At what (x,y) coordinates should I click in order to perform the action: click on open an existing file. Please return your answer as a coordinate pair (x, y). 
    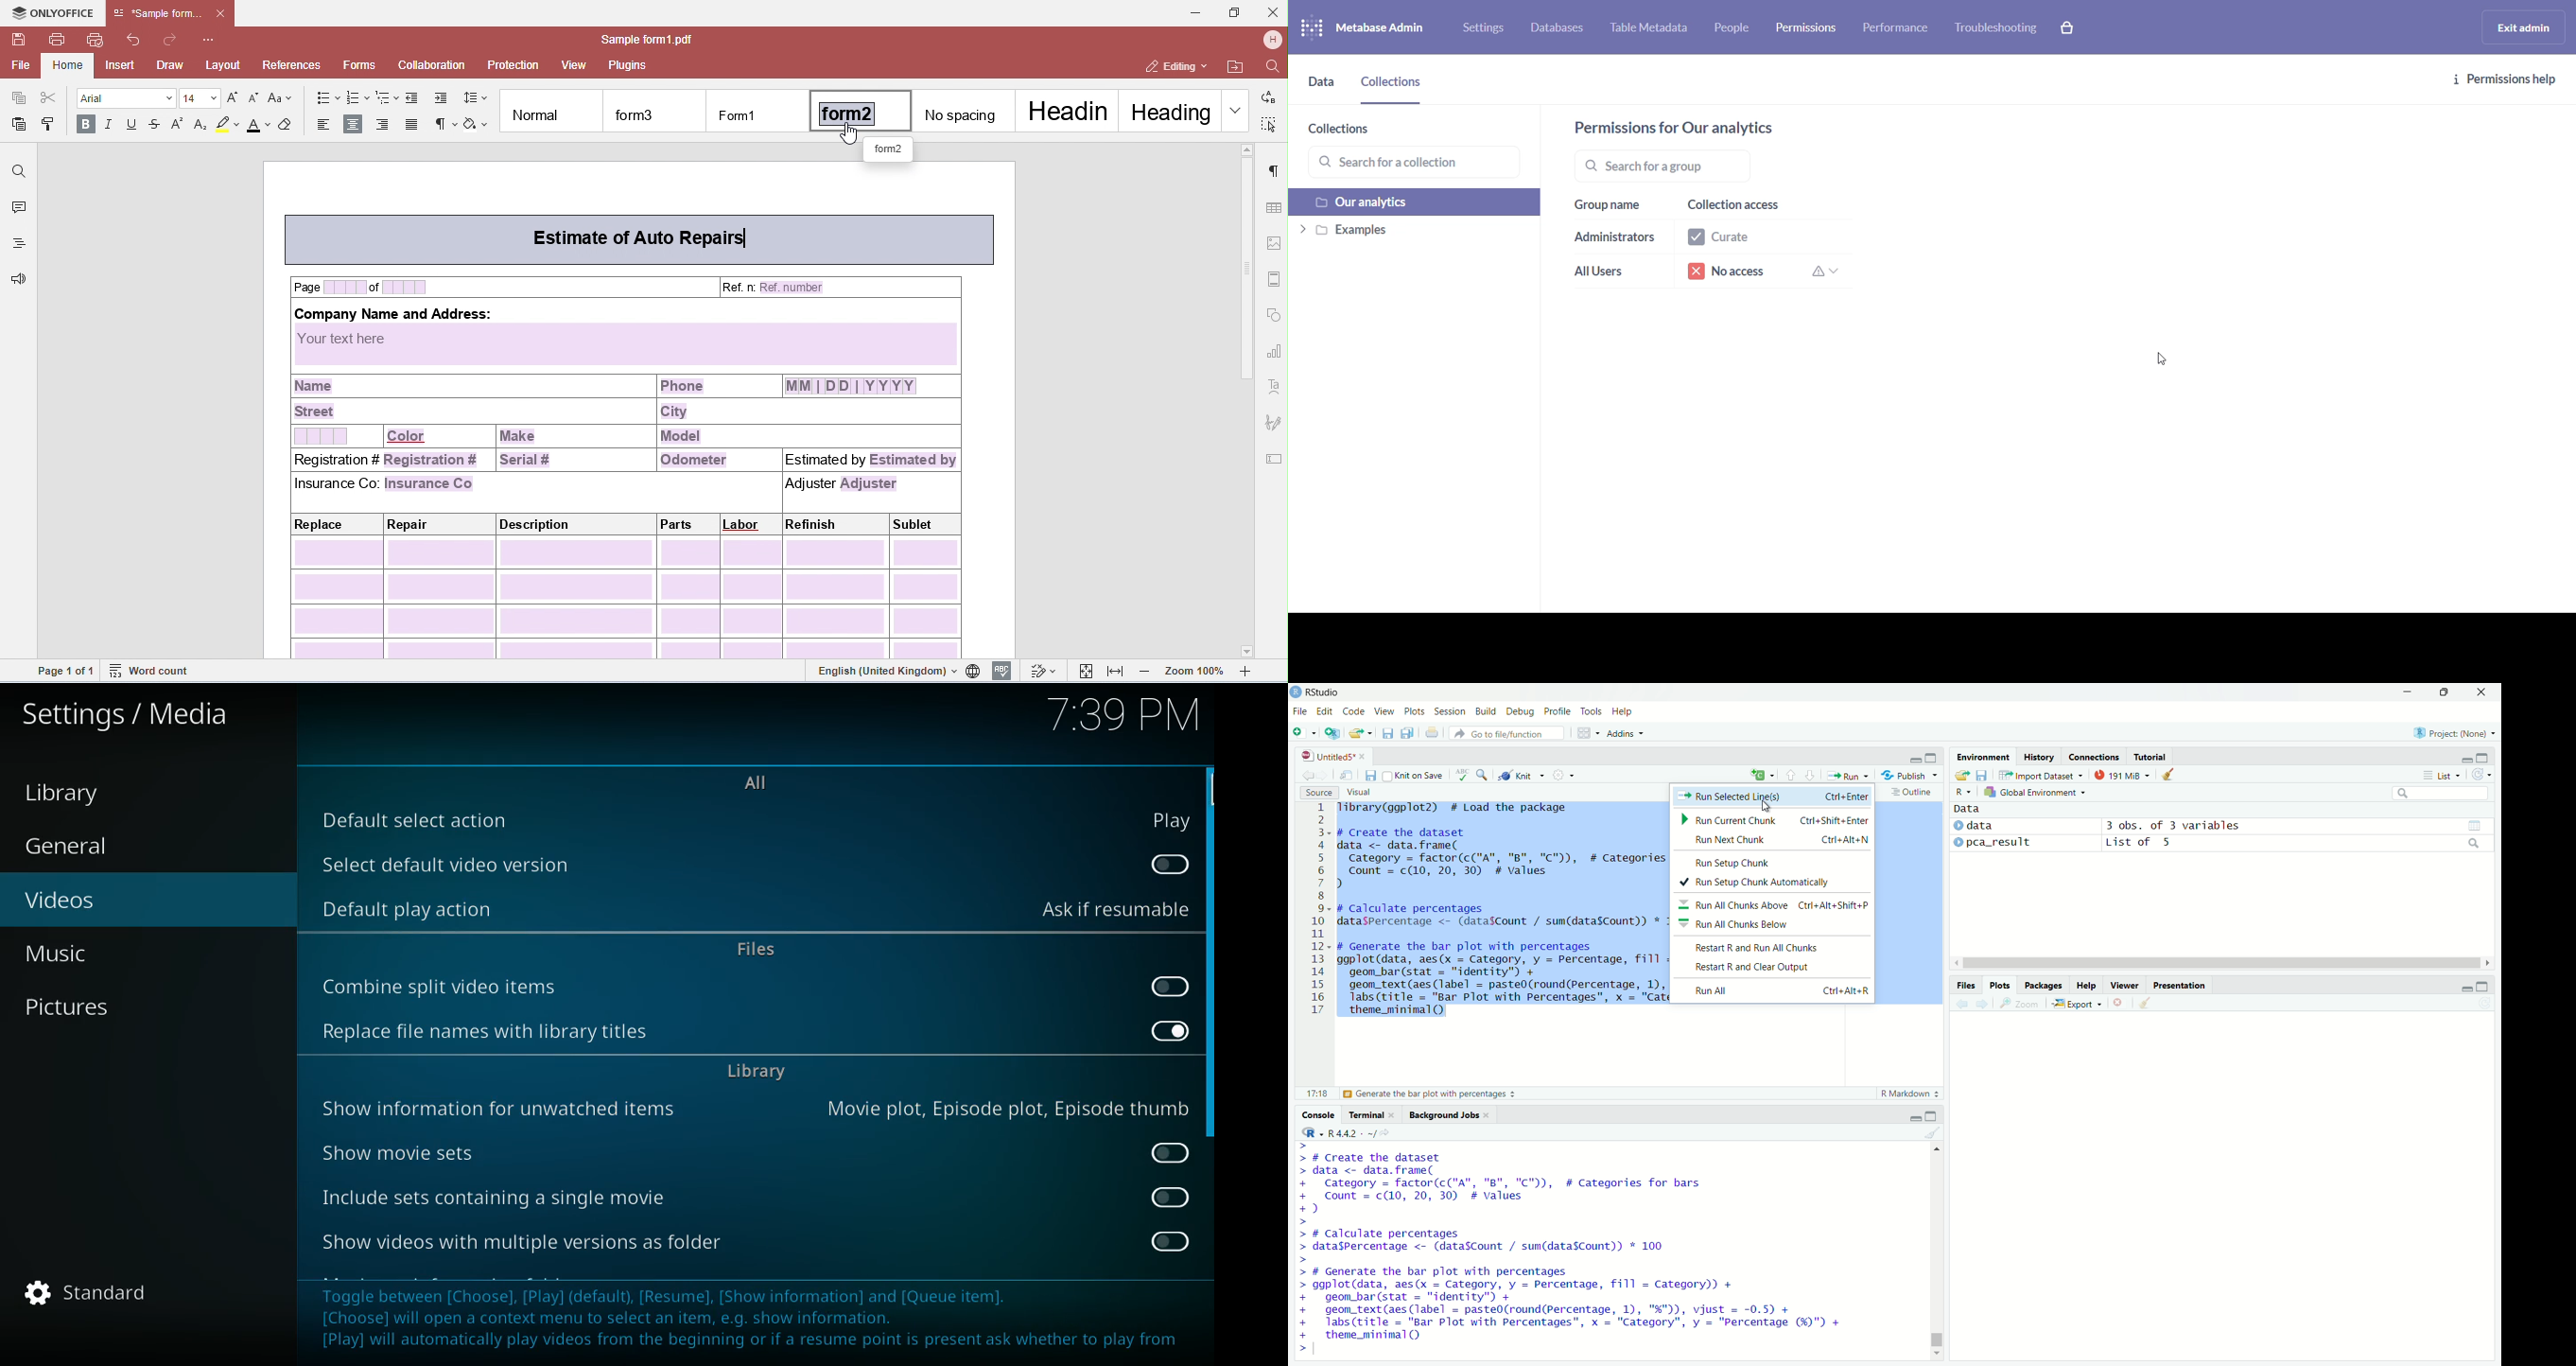
    Looking at the image, I should click on (1360, 733).